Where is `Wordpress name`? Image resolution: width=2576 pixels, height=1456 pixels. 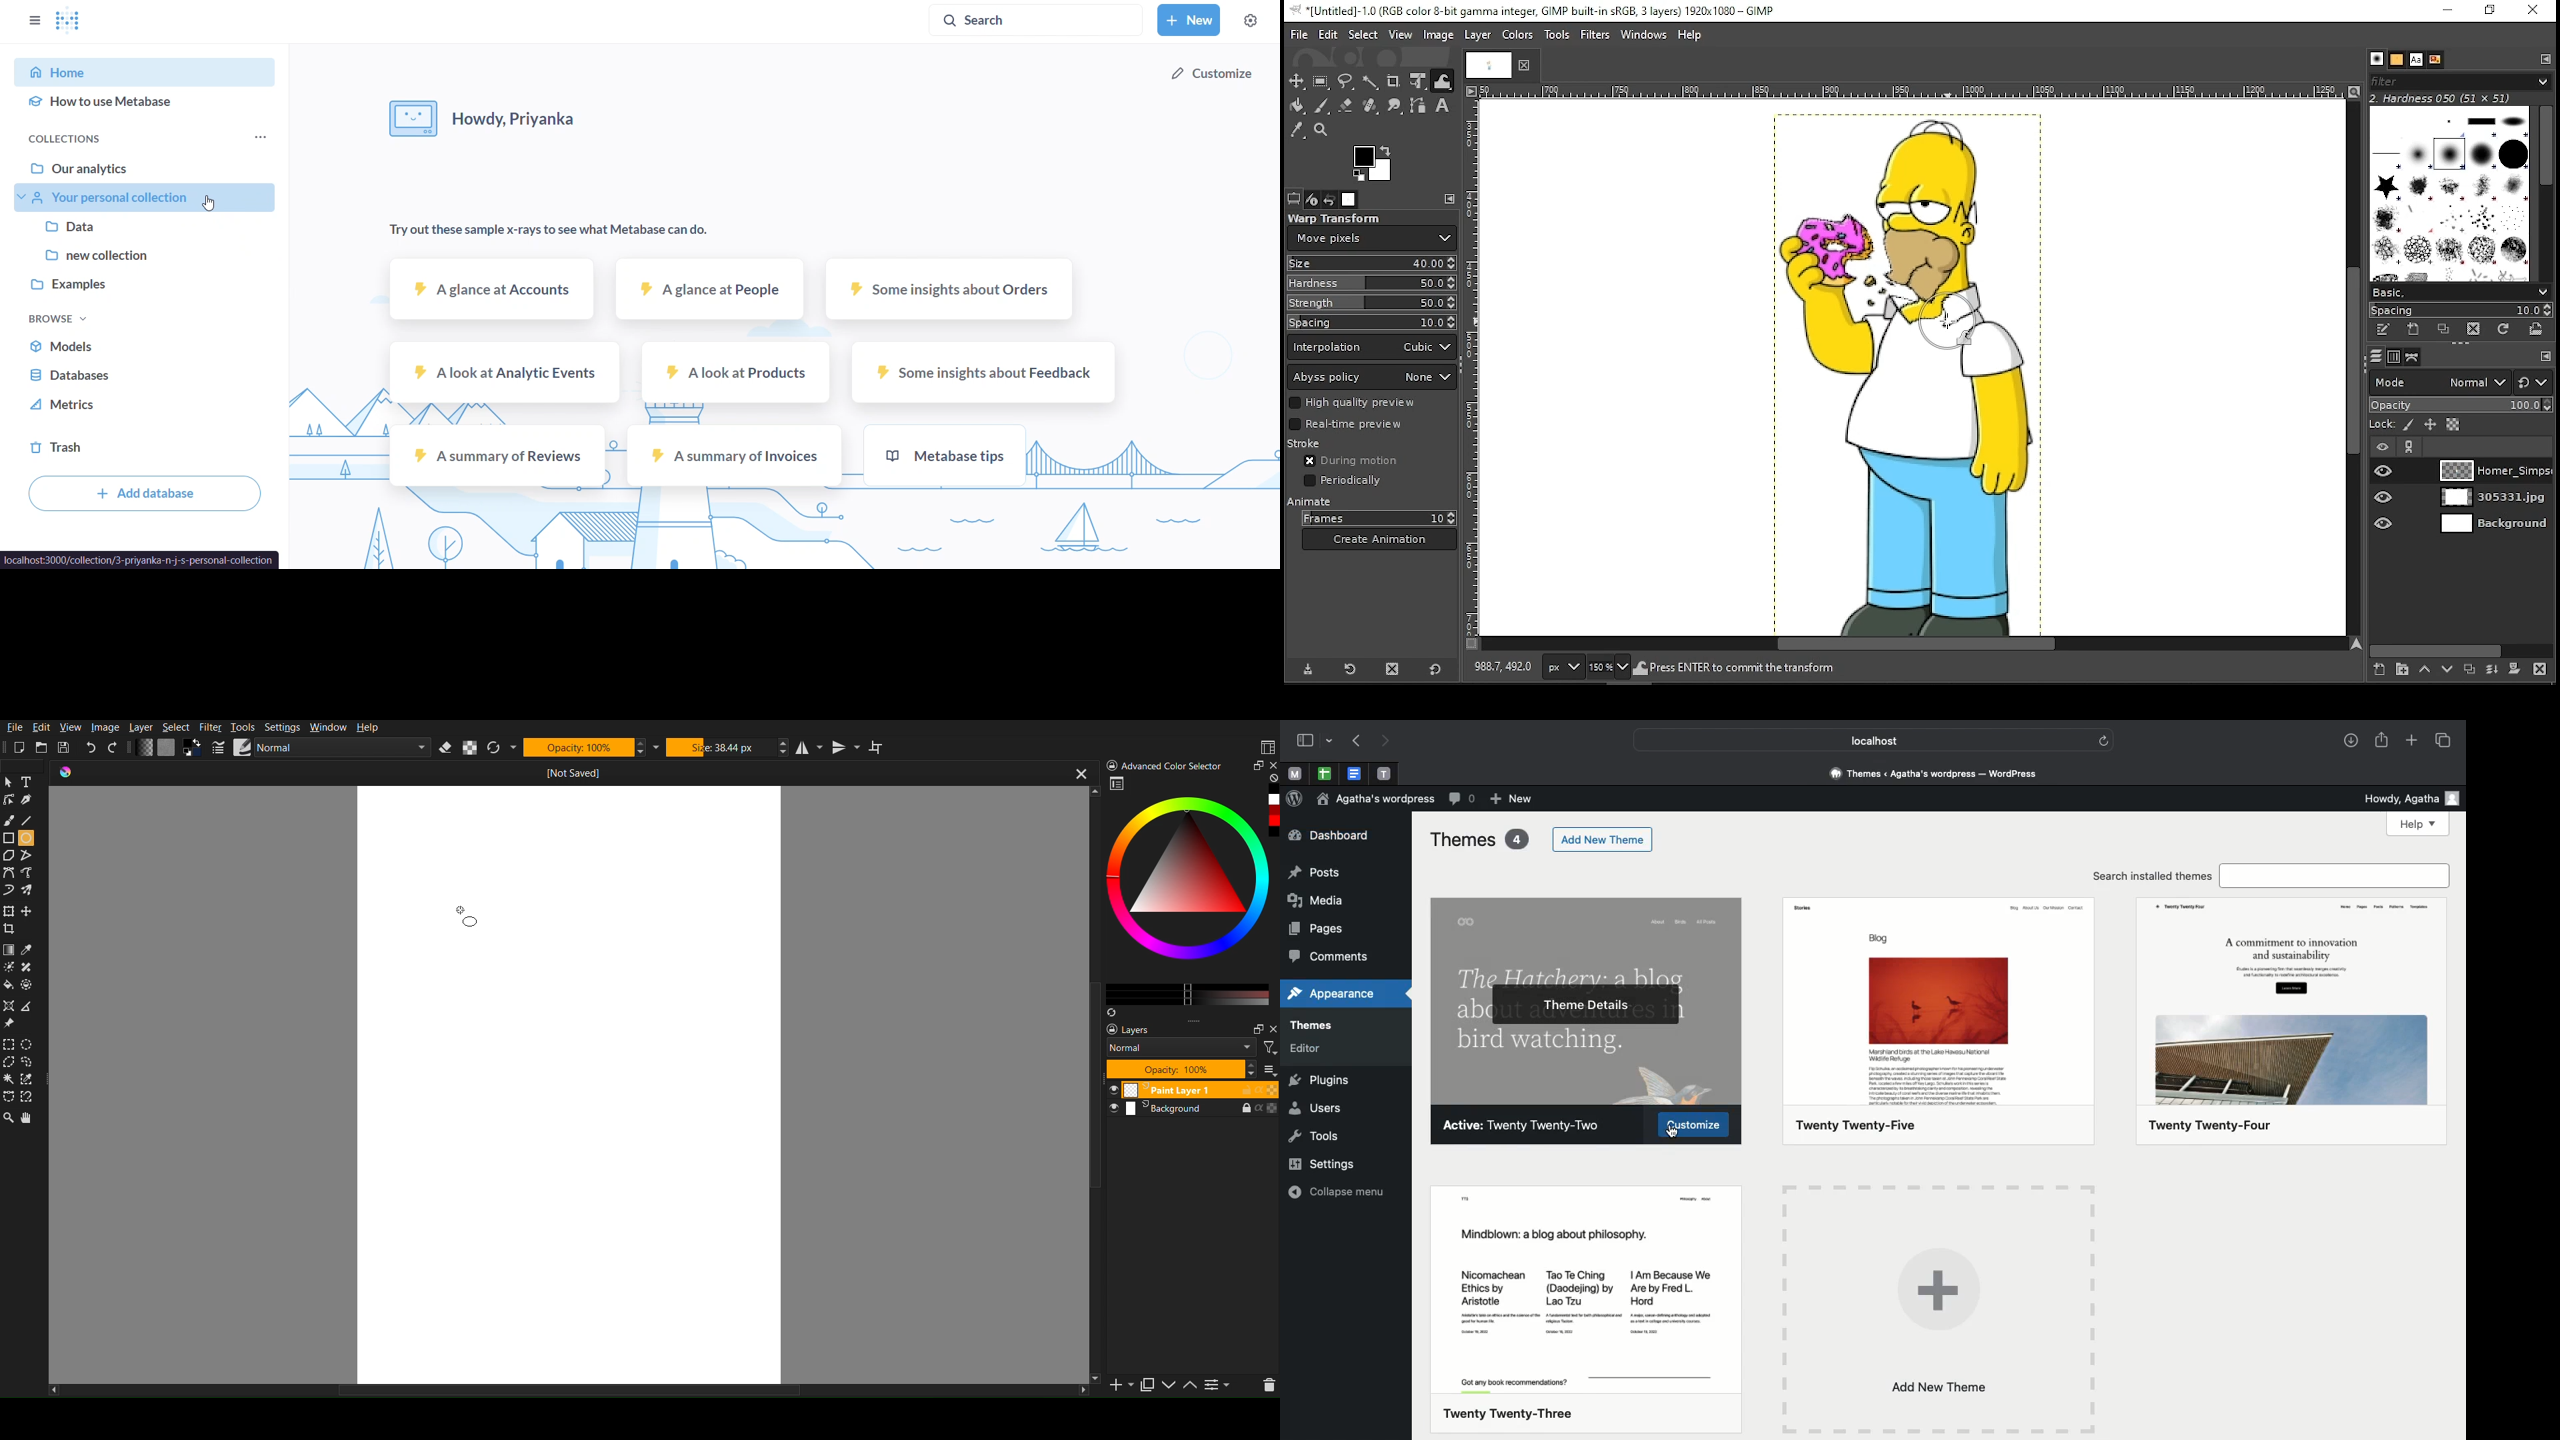 Wordpress name is located at coordinates (1376, 798).